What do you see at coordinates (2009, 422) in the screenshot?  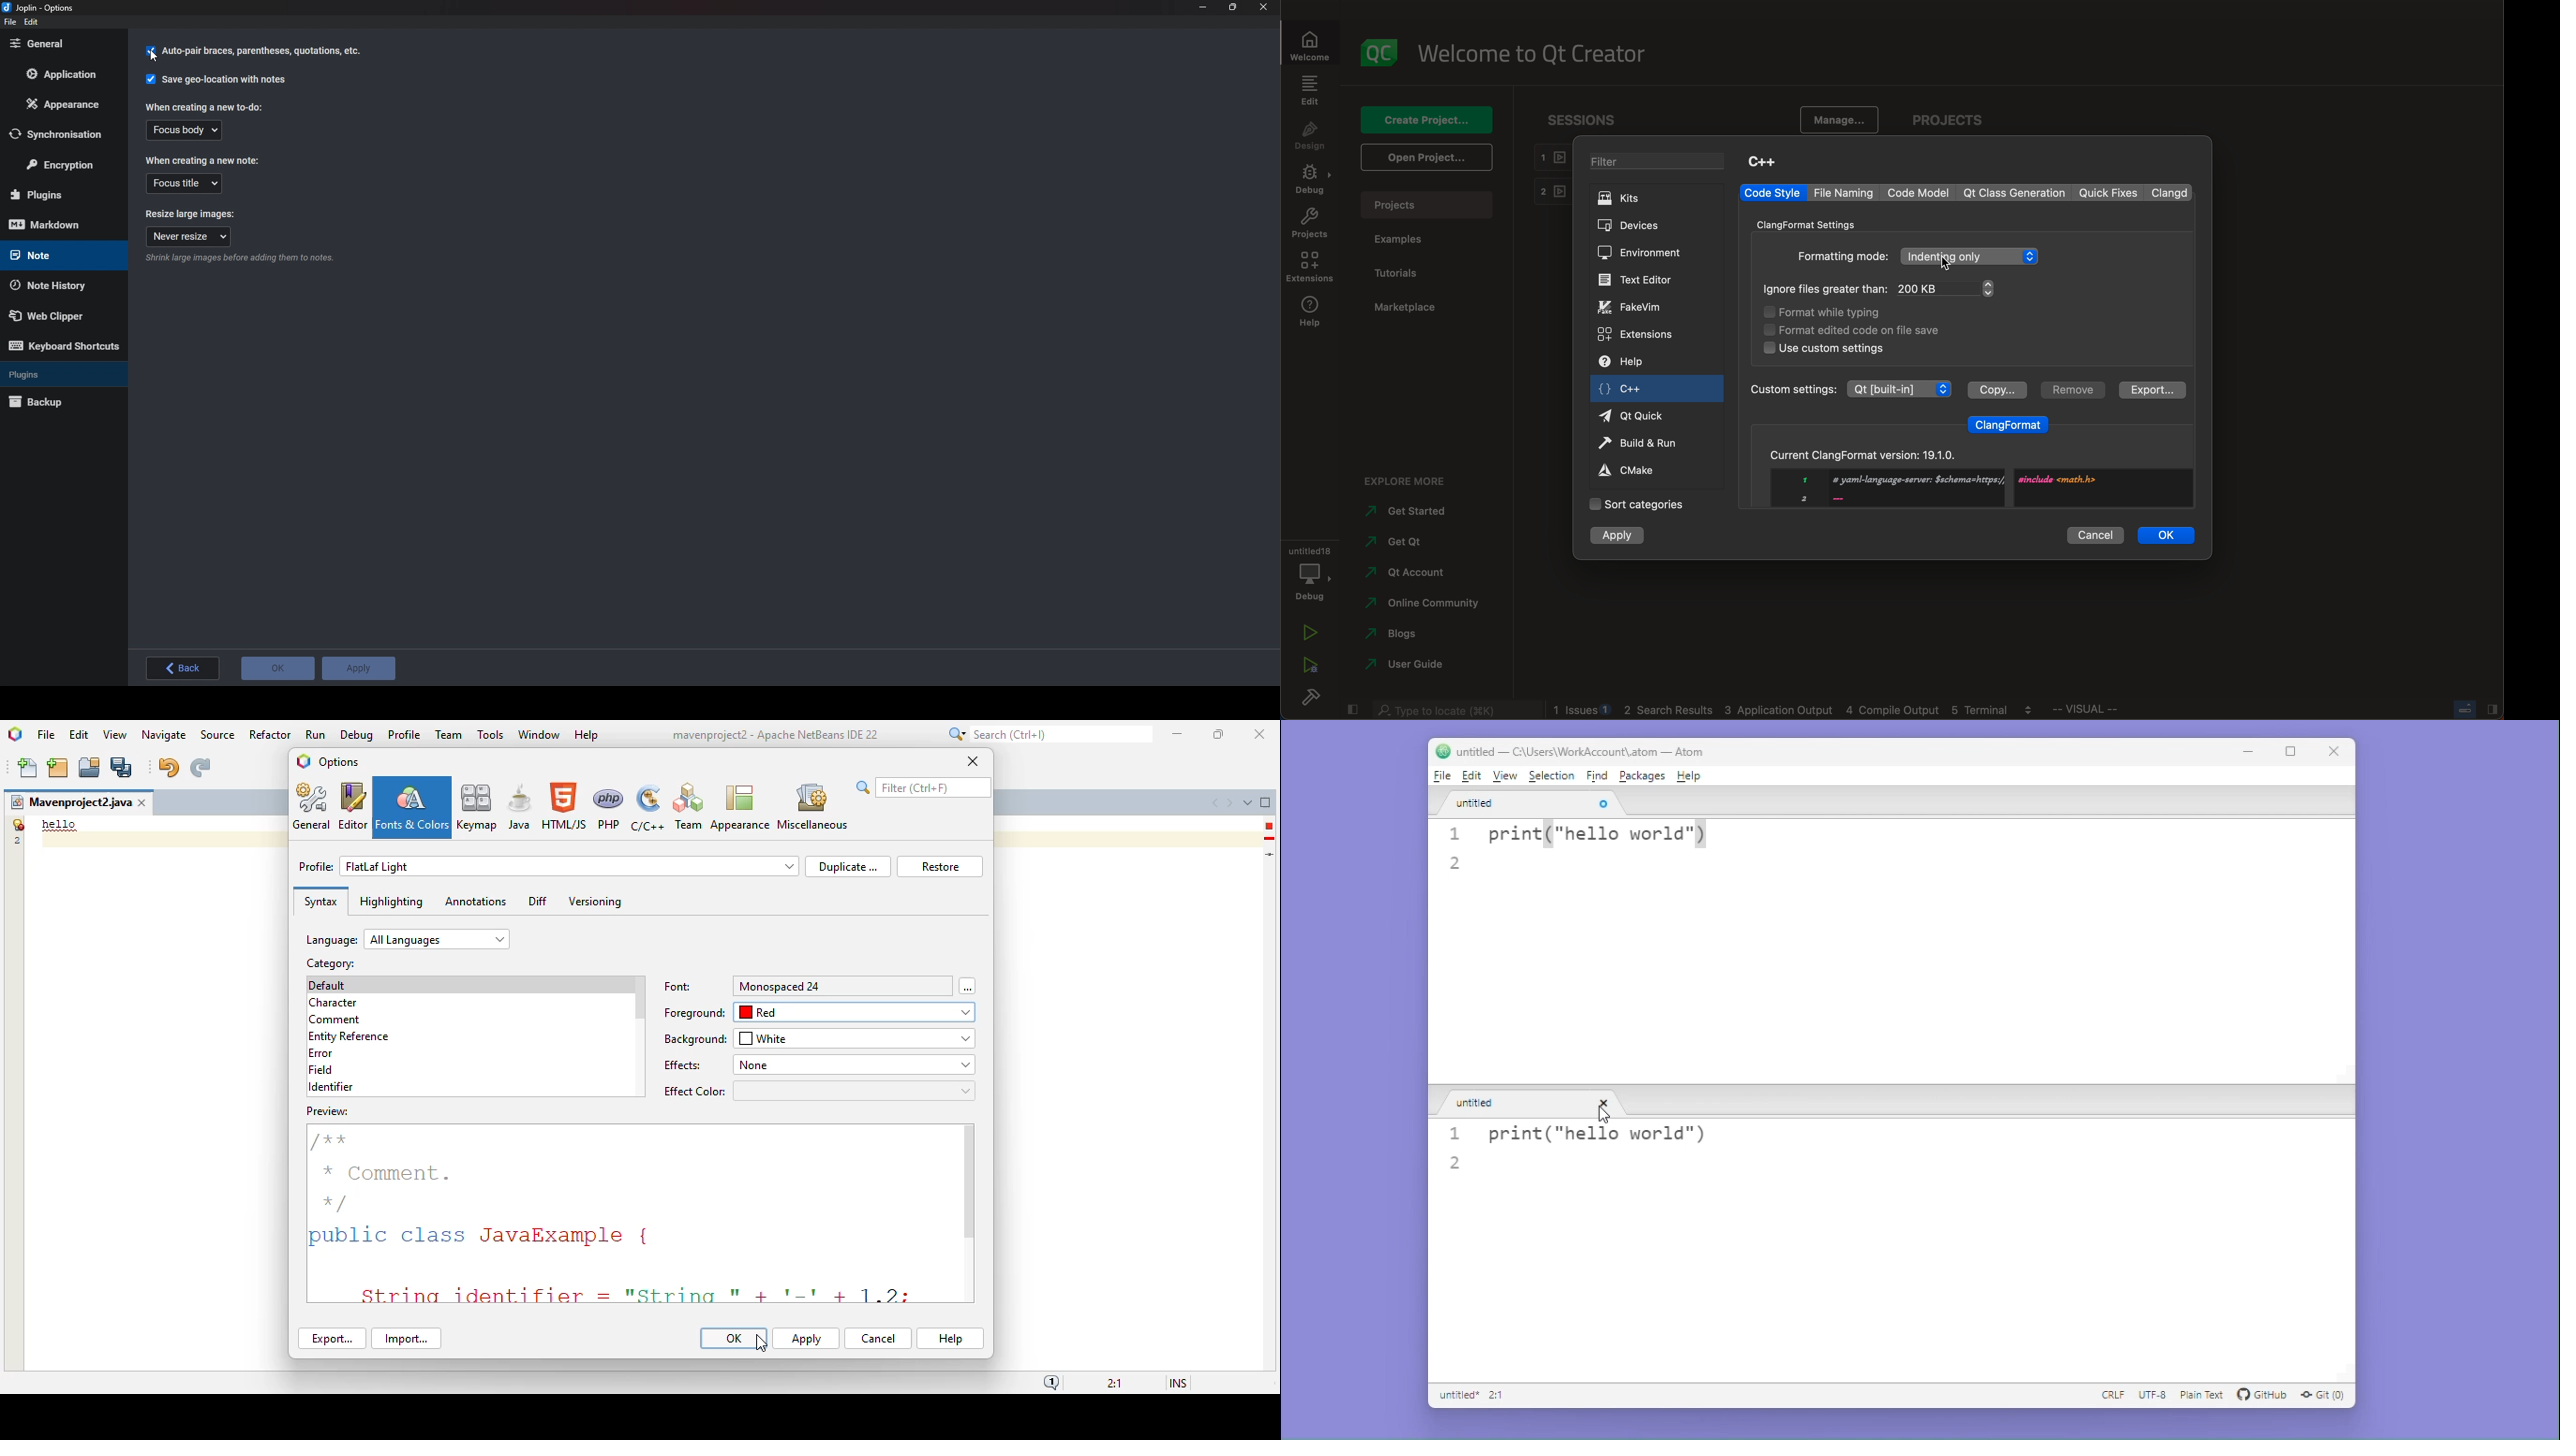 I see `clang format` at bounding box center [2009, 422].